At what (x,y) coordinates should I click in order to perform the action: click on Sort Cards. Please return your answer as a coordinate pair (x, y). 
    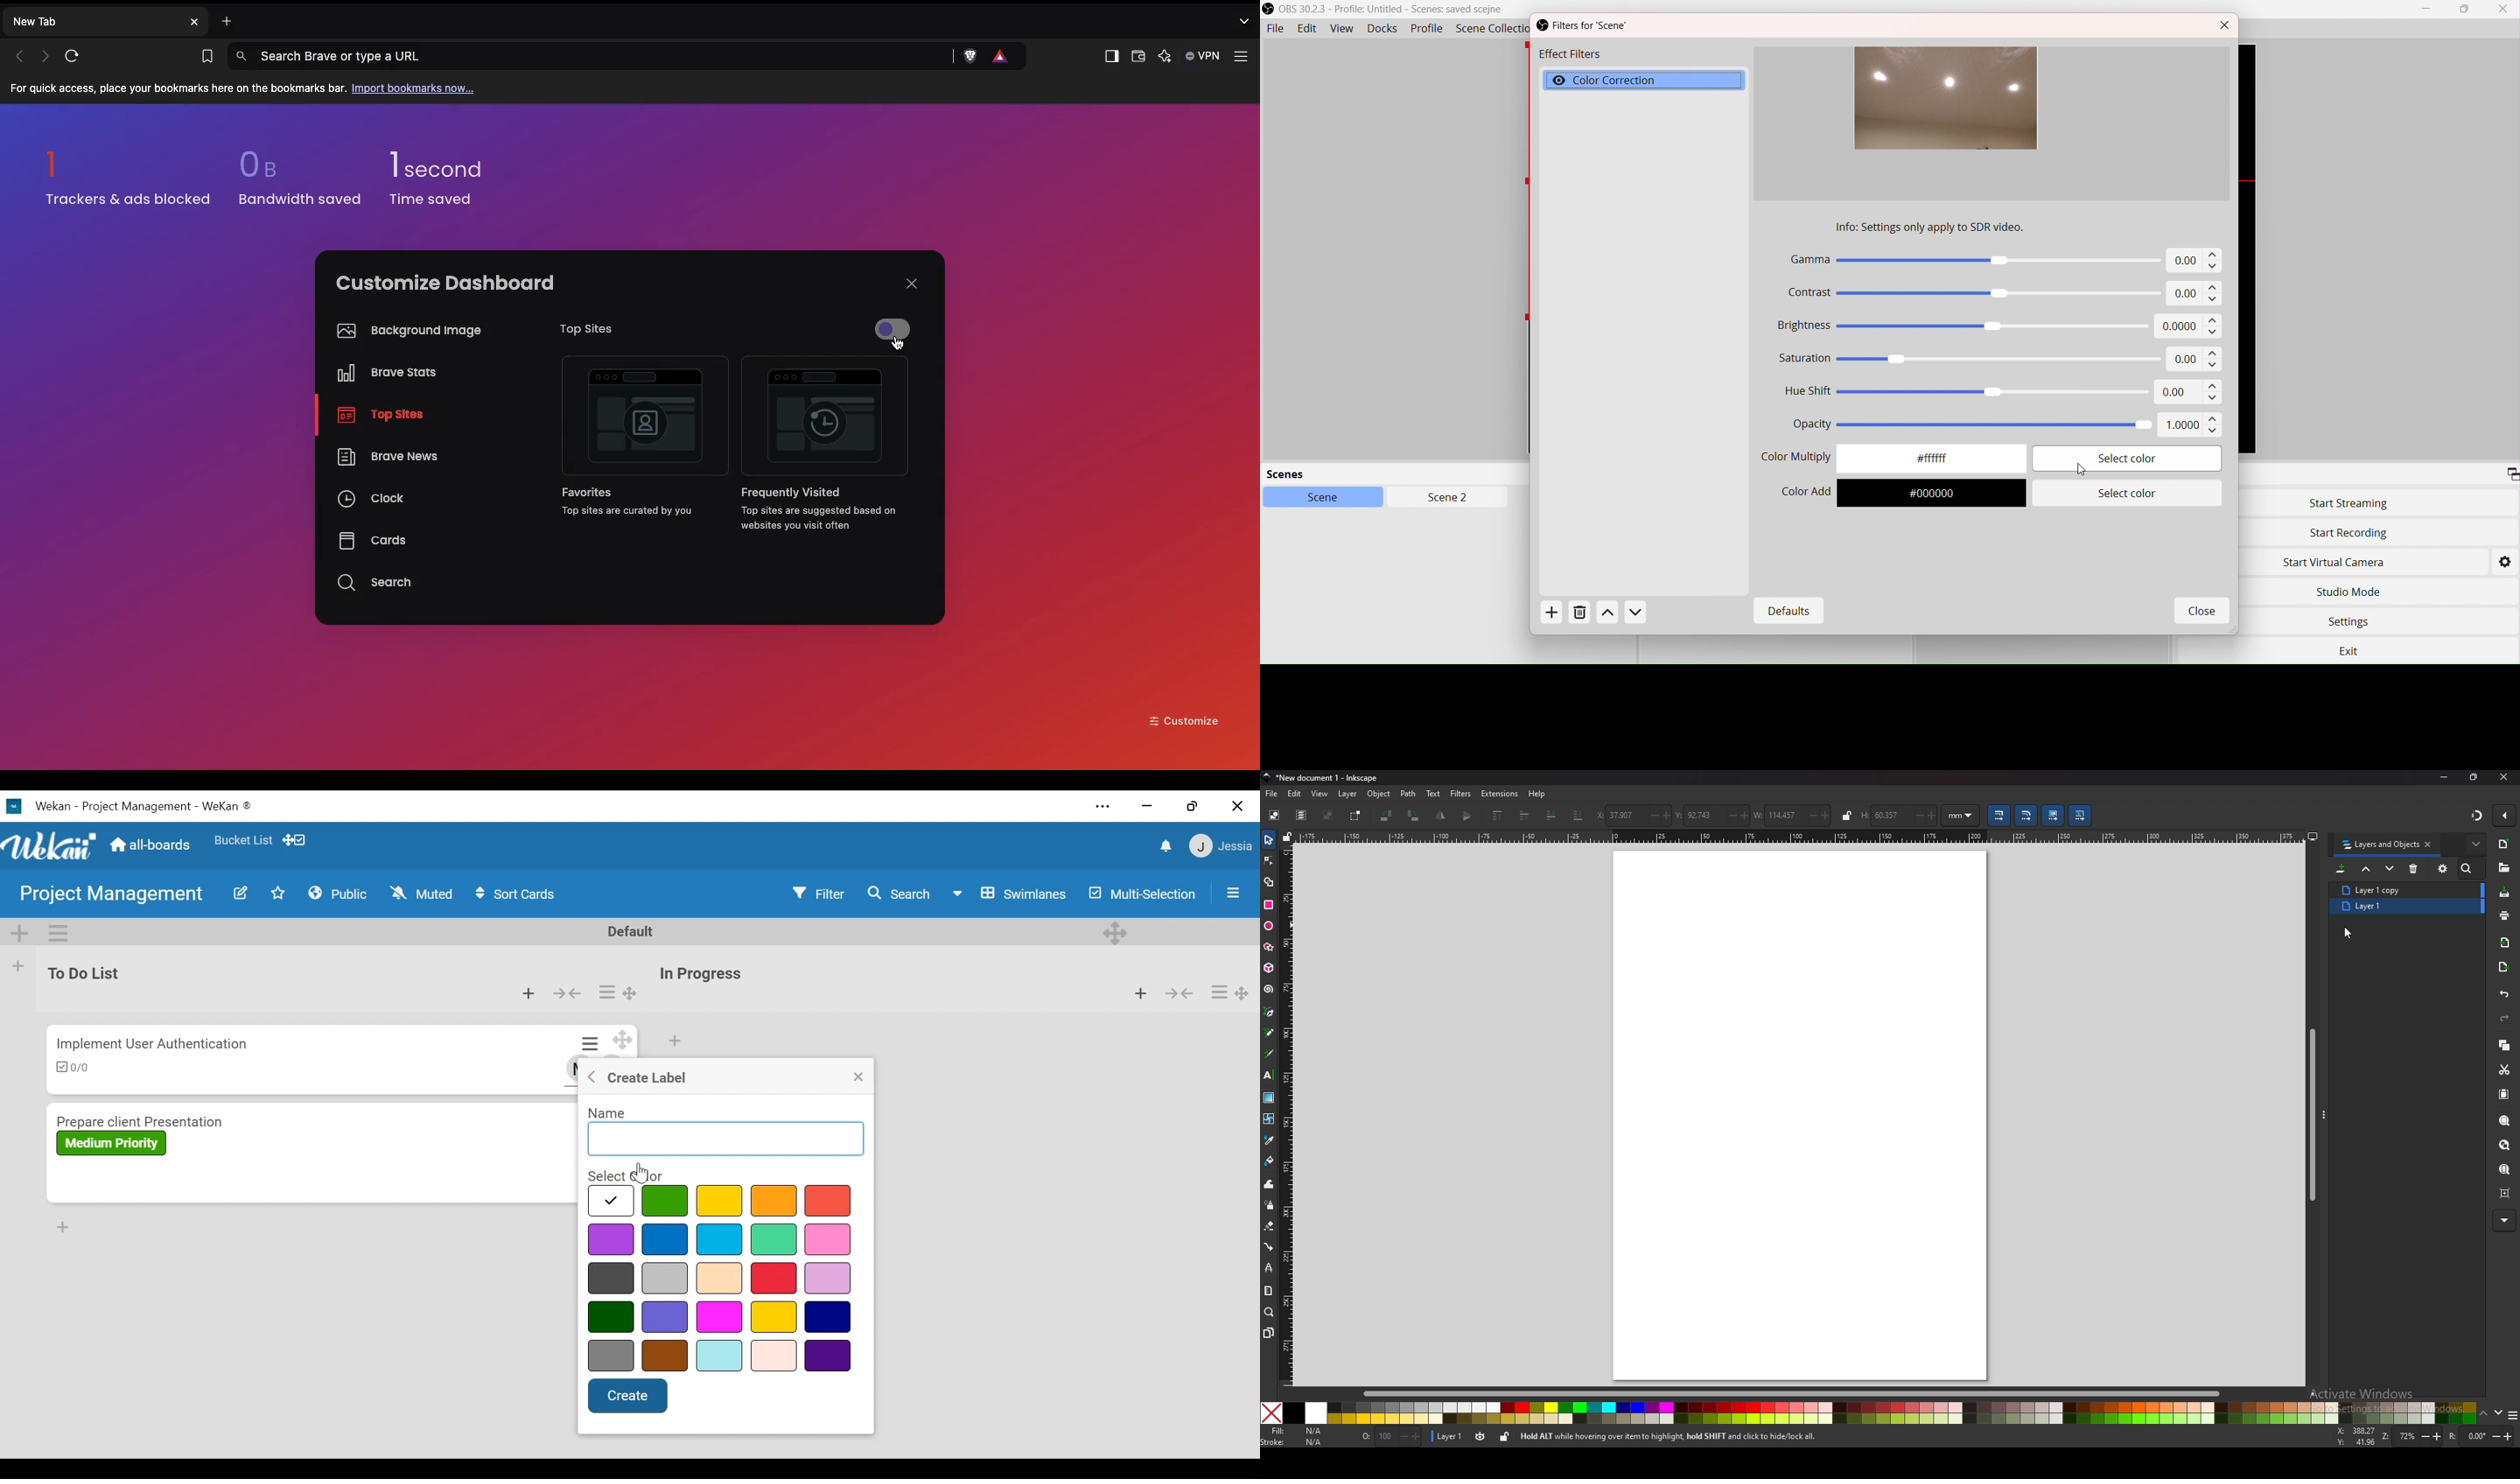
    Looking at the image, I should click on (520, 894).